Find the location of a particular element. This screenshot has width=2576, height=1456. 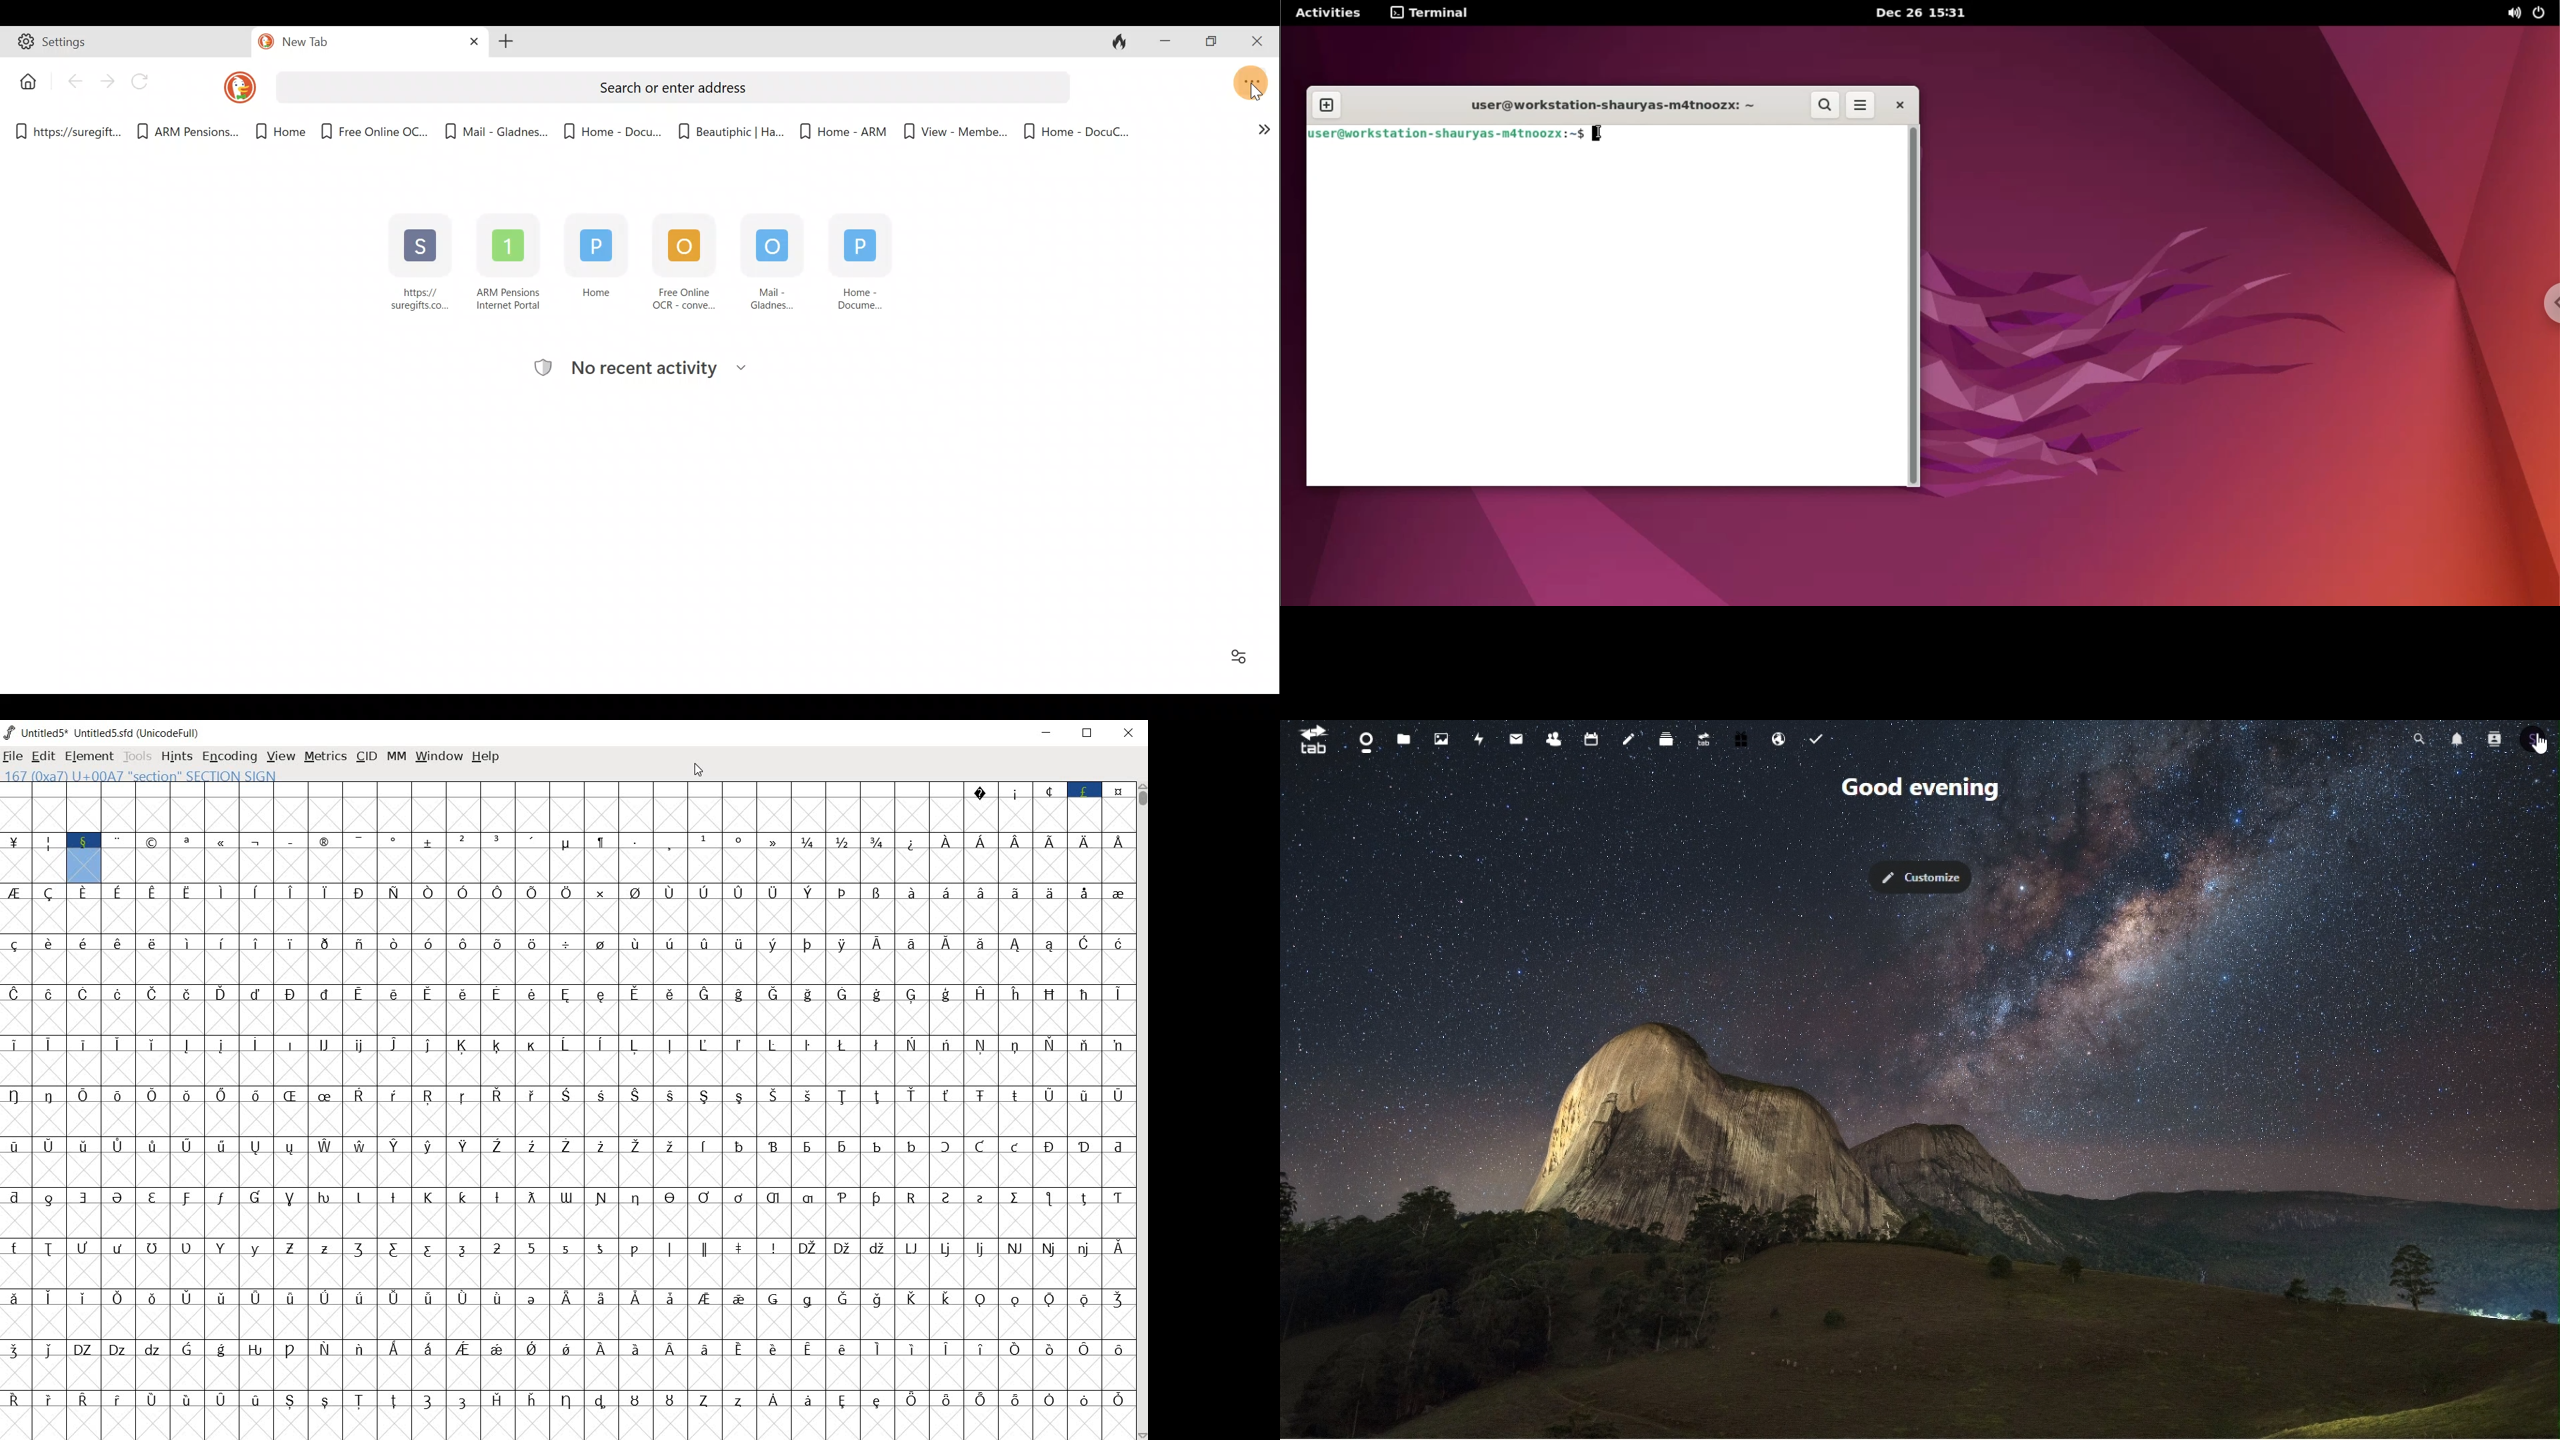

symbol is located at coordinates (602, 959).